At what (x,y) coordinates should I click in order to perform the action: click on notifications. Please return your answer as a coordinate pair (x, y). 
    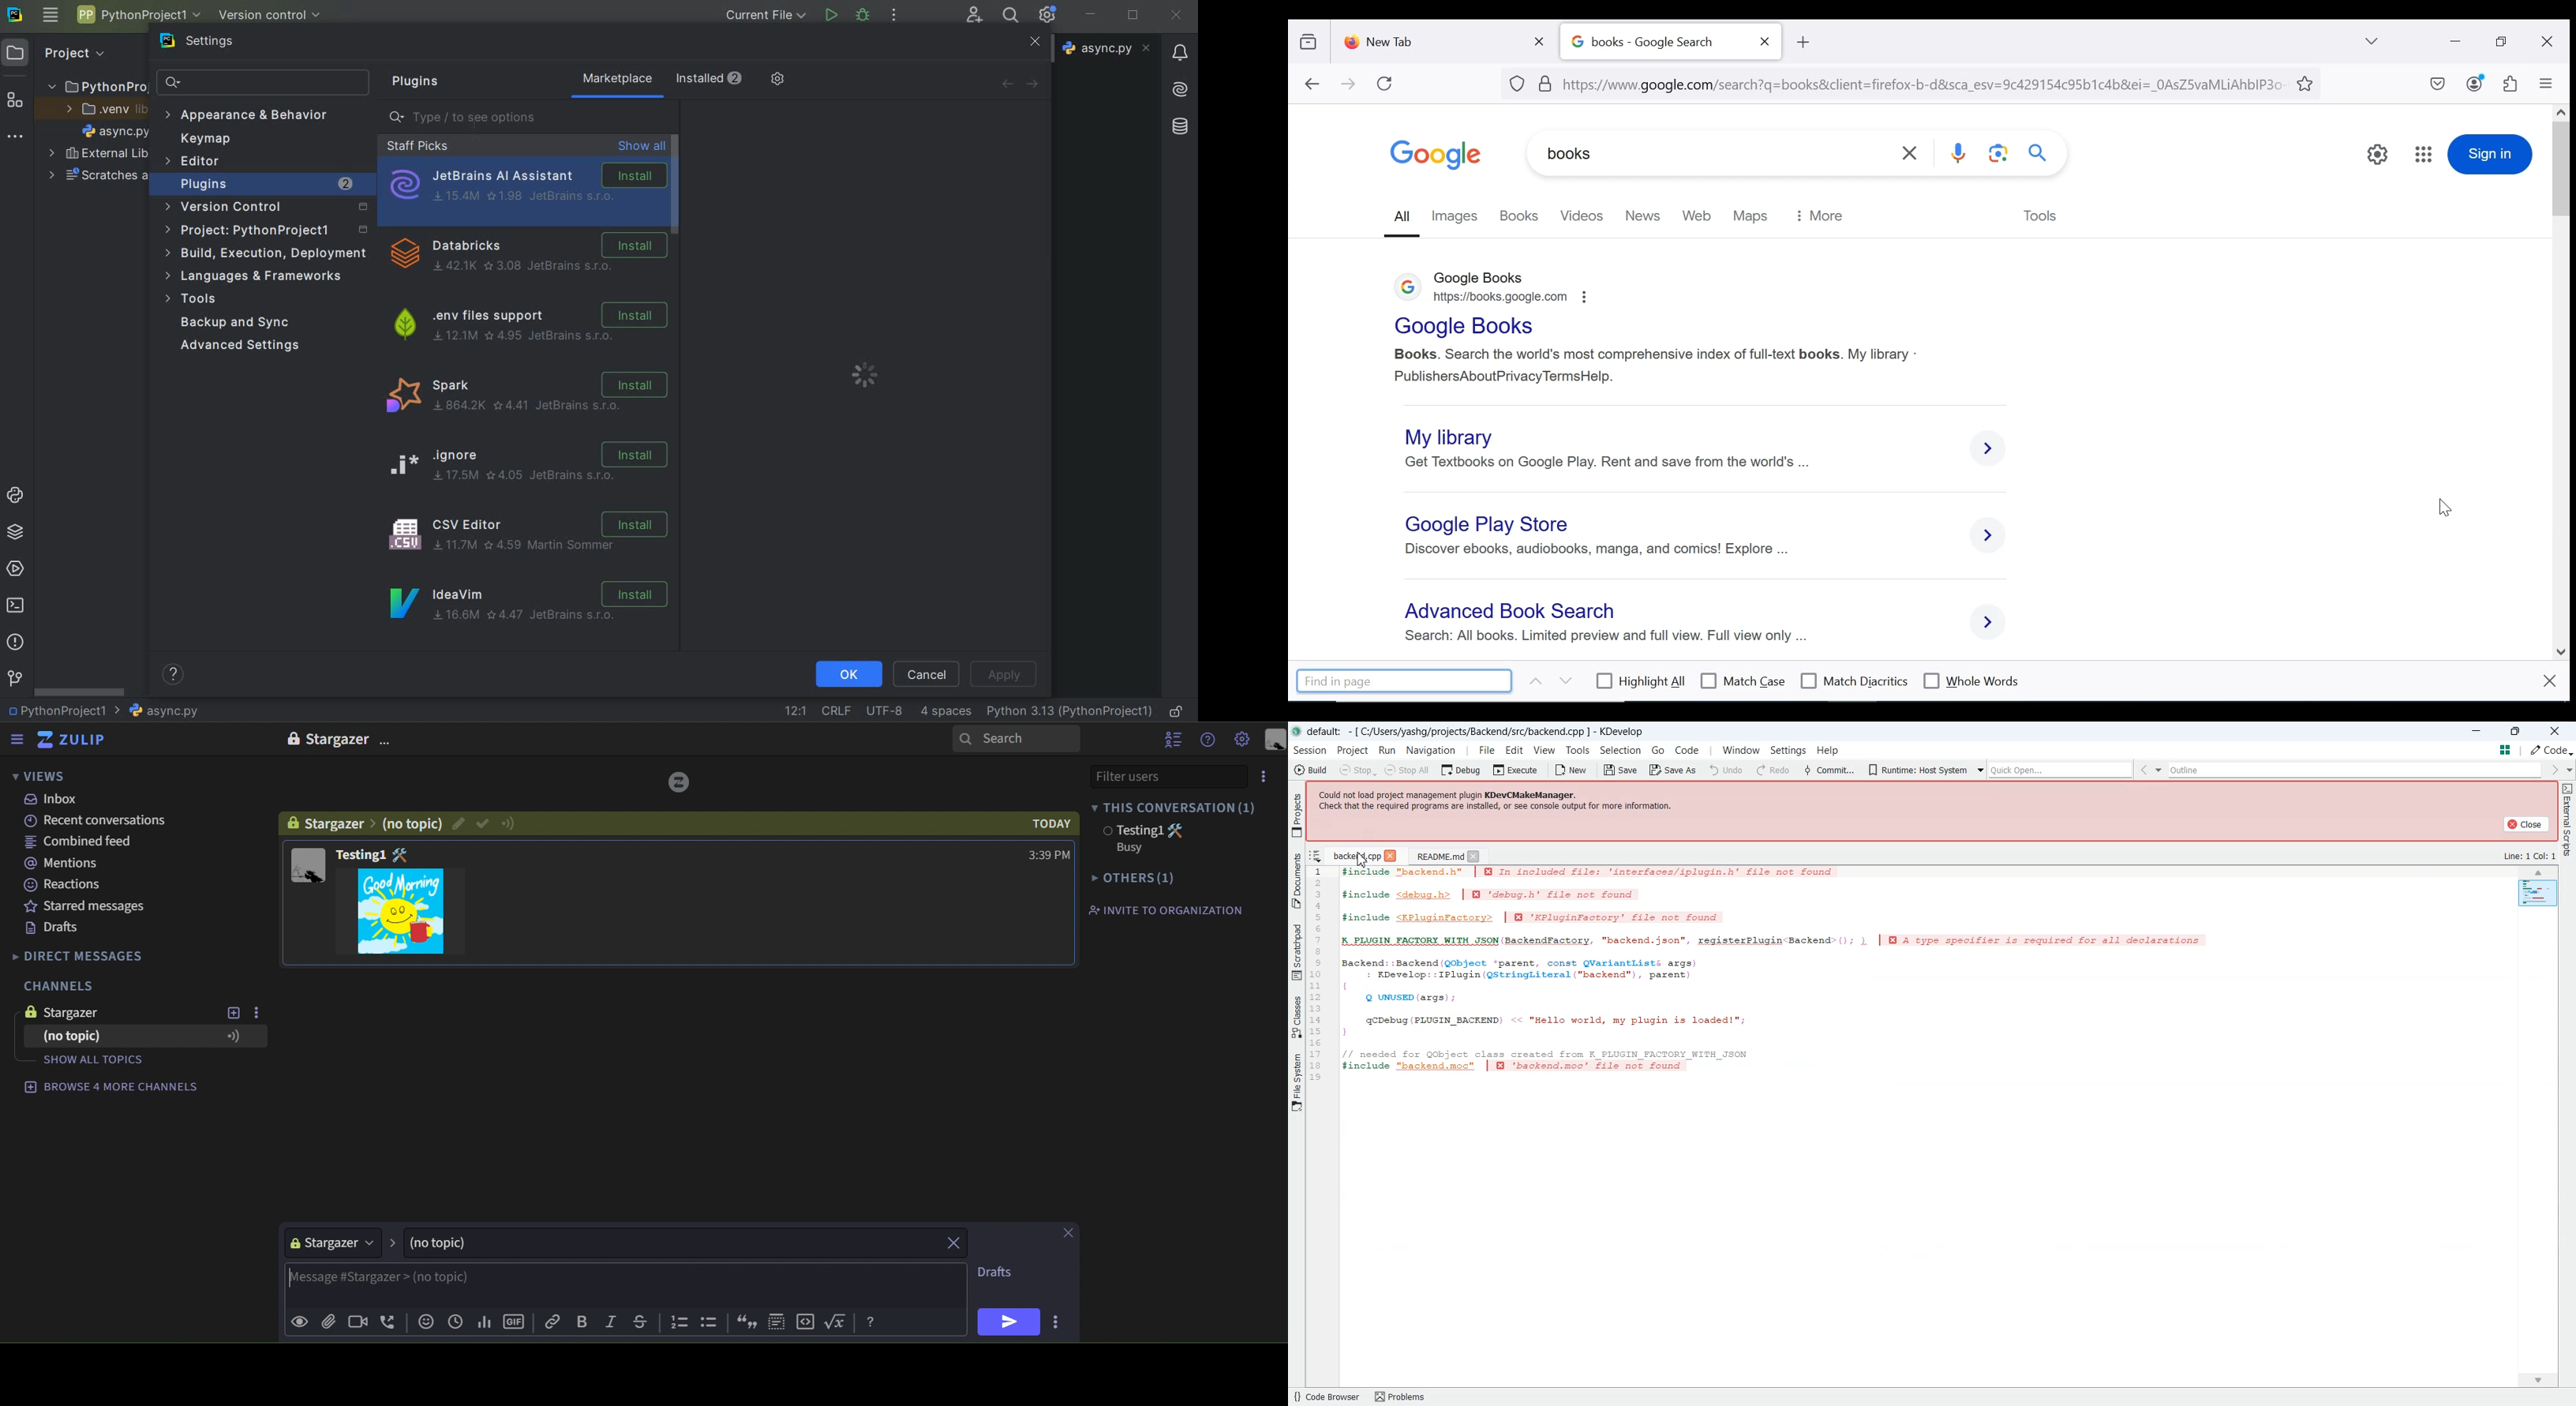
    Looking at the image, I should click on (1182, 54).